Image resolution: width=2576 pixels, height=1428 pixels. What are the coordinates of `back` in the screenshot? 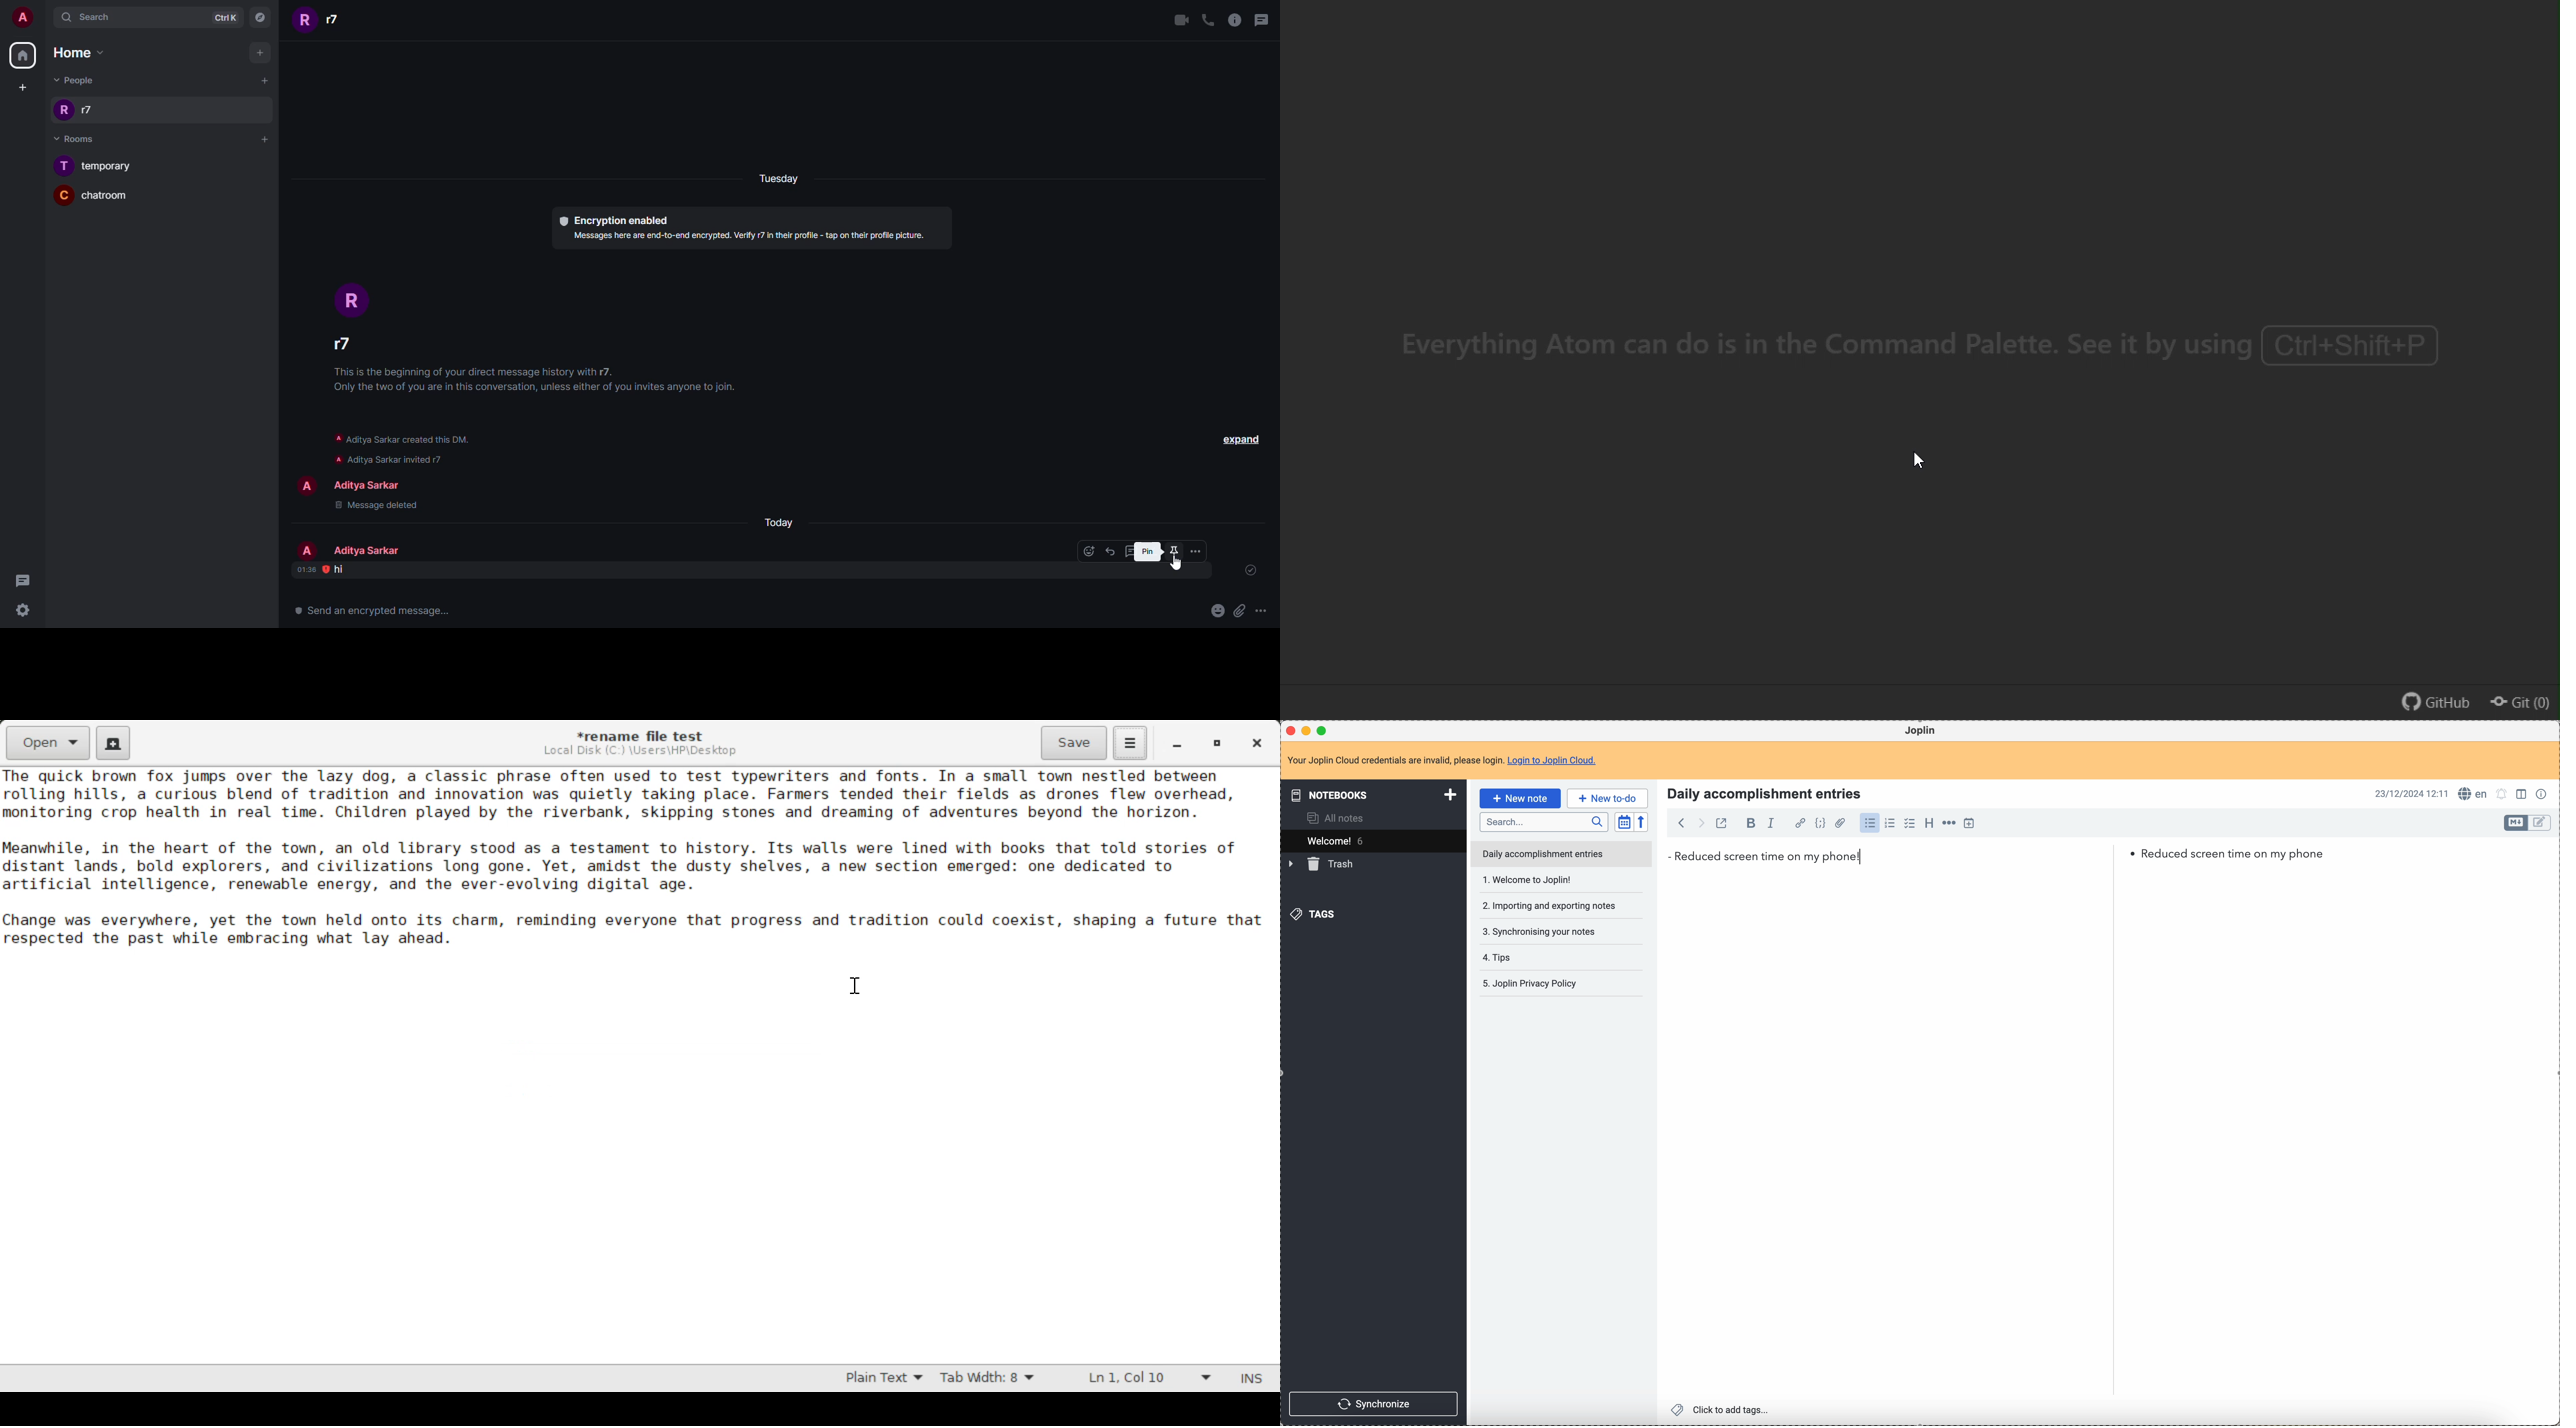 It's located at (1678, 822).